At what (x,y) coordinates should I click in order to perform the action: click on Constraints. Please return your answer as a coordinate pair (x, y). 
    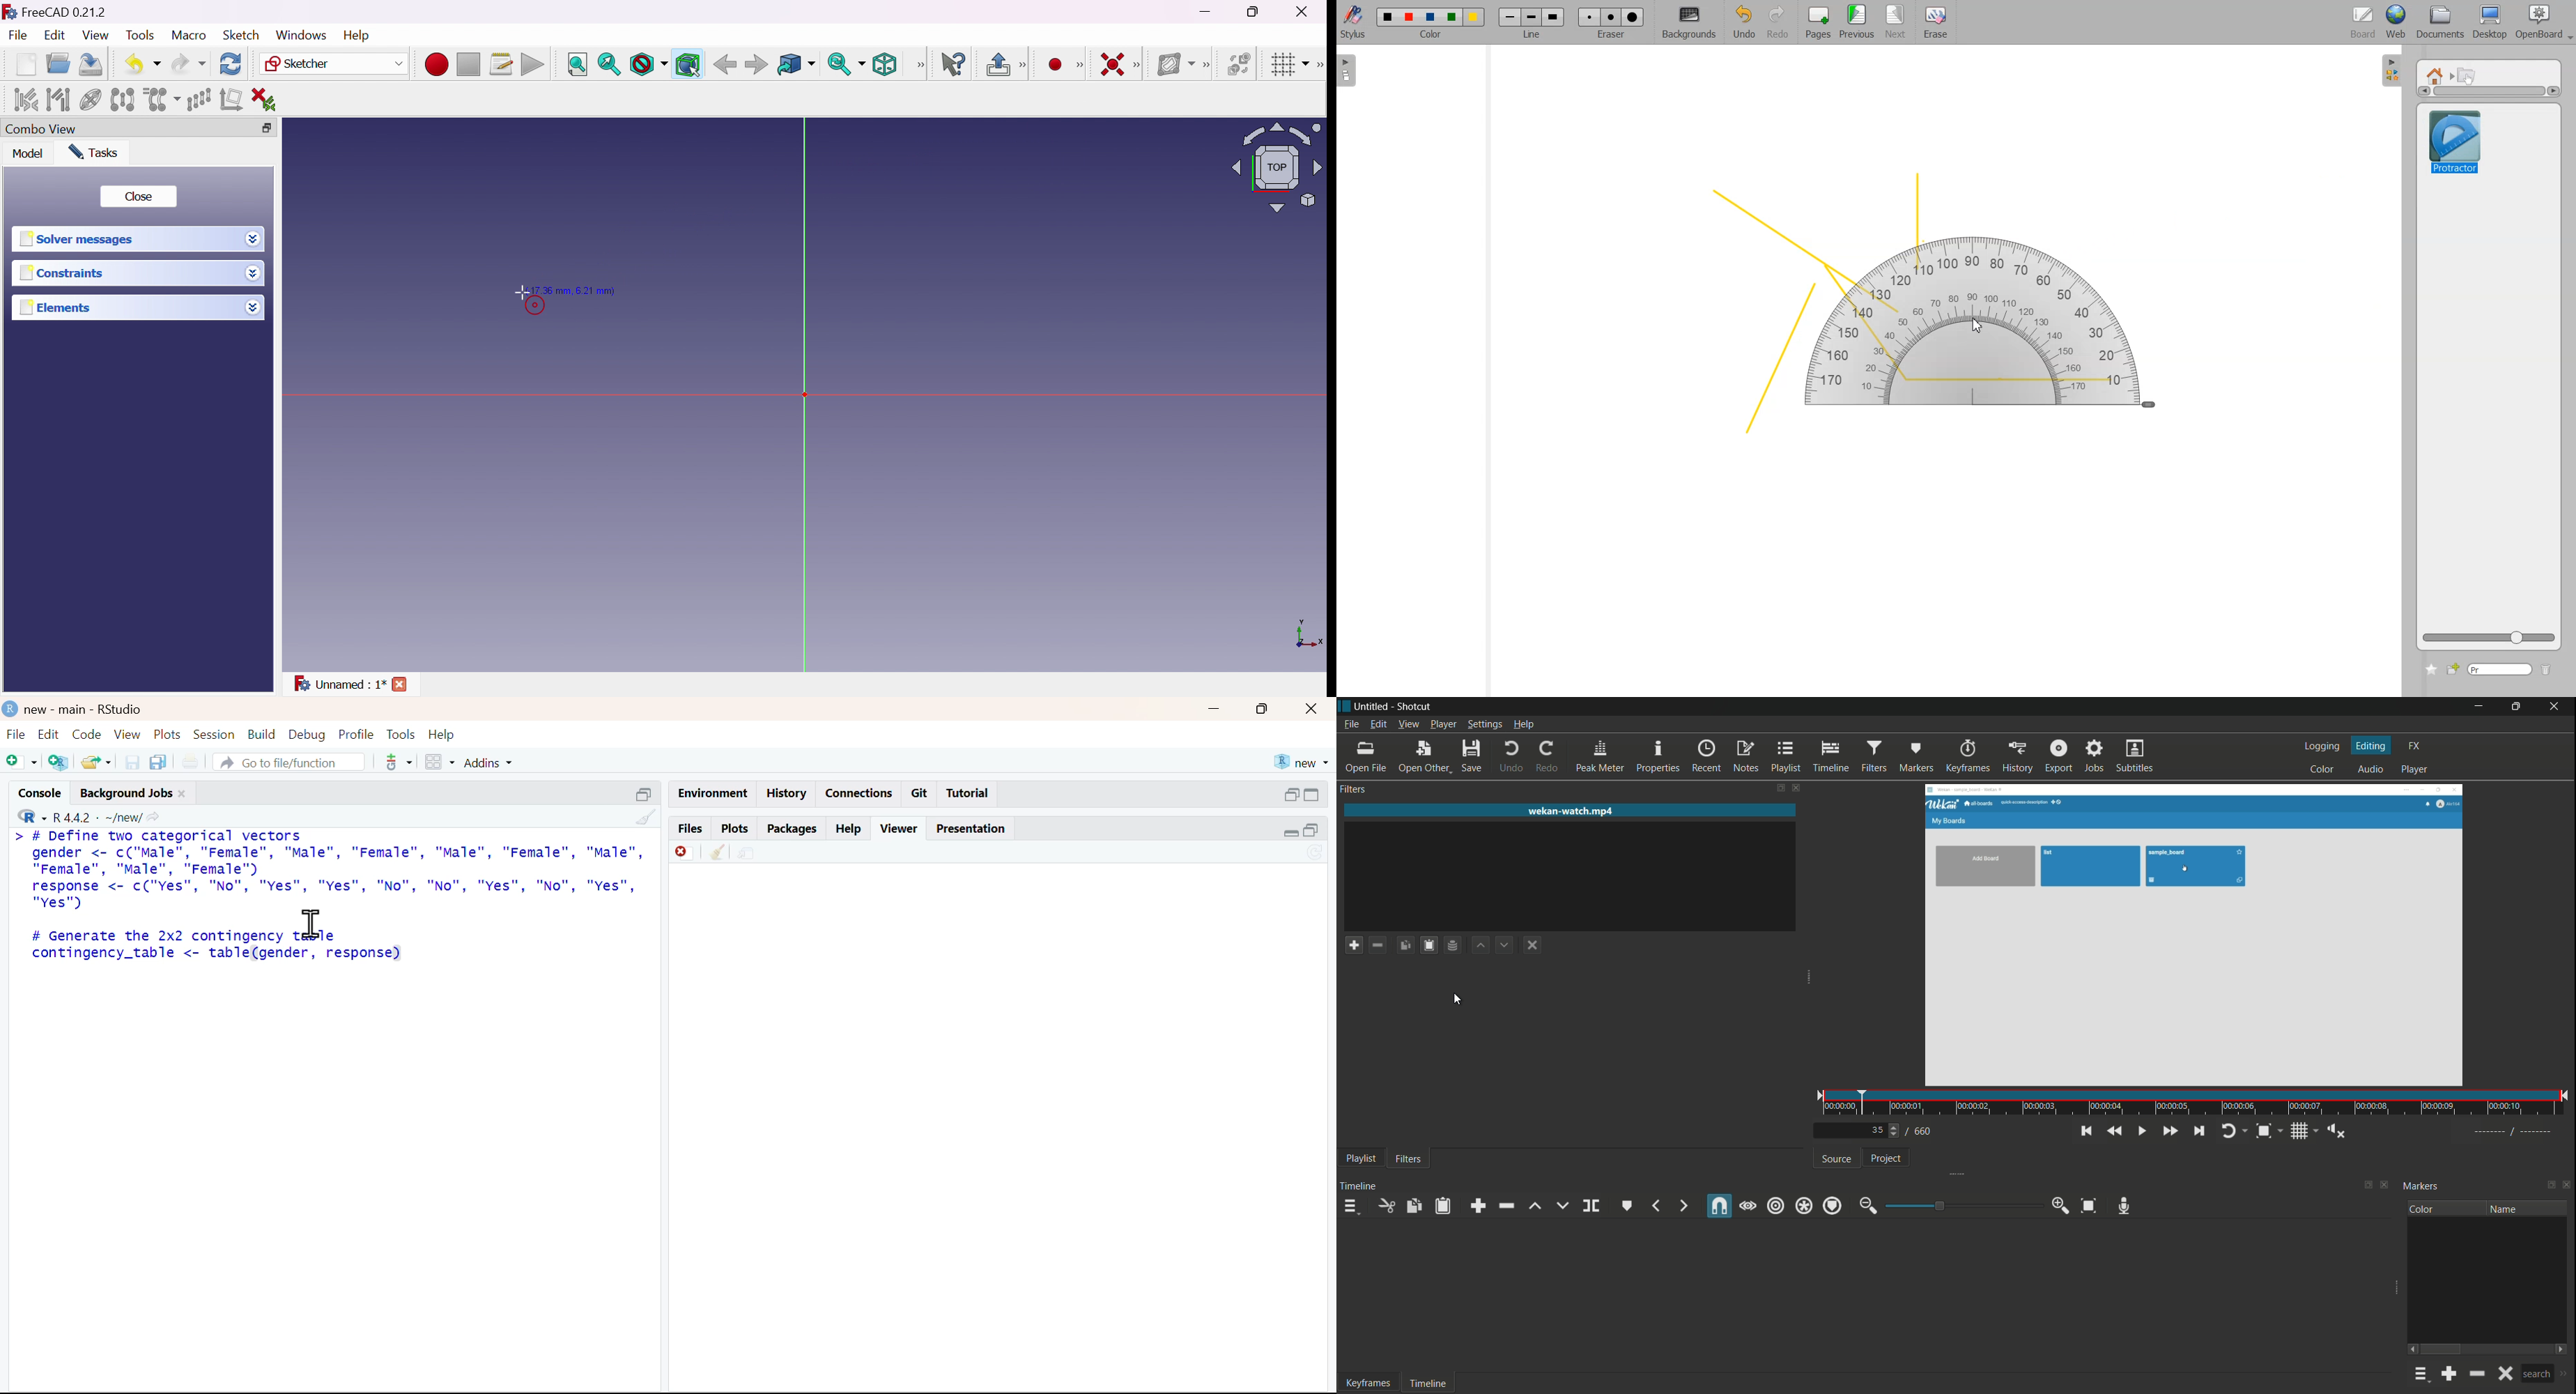
    Looking at the image, I should click on (65, 273).